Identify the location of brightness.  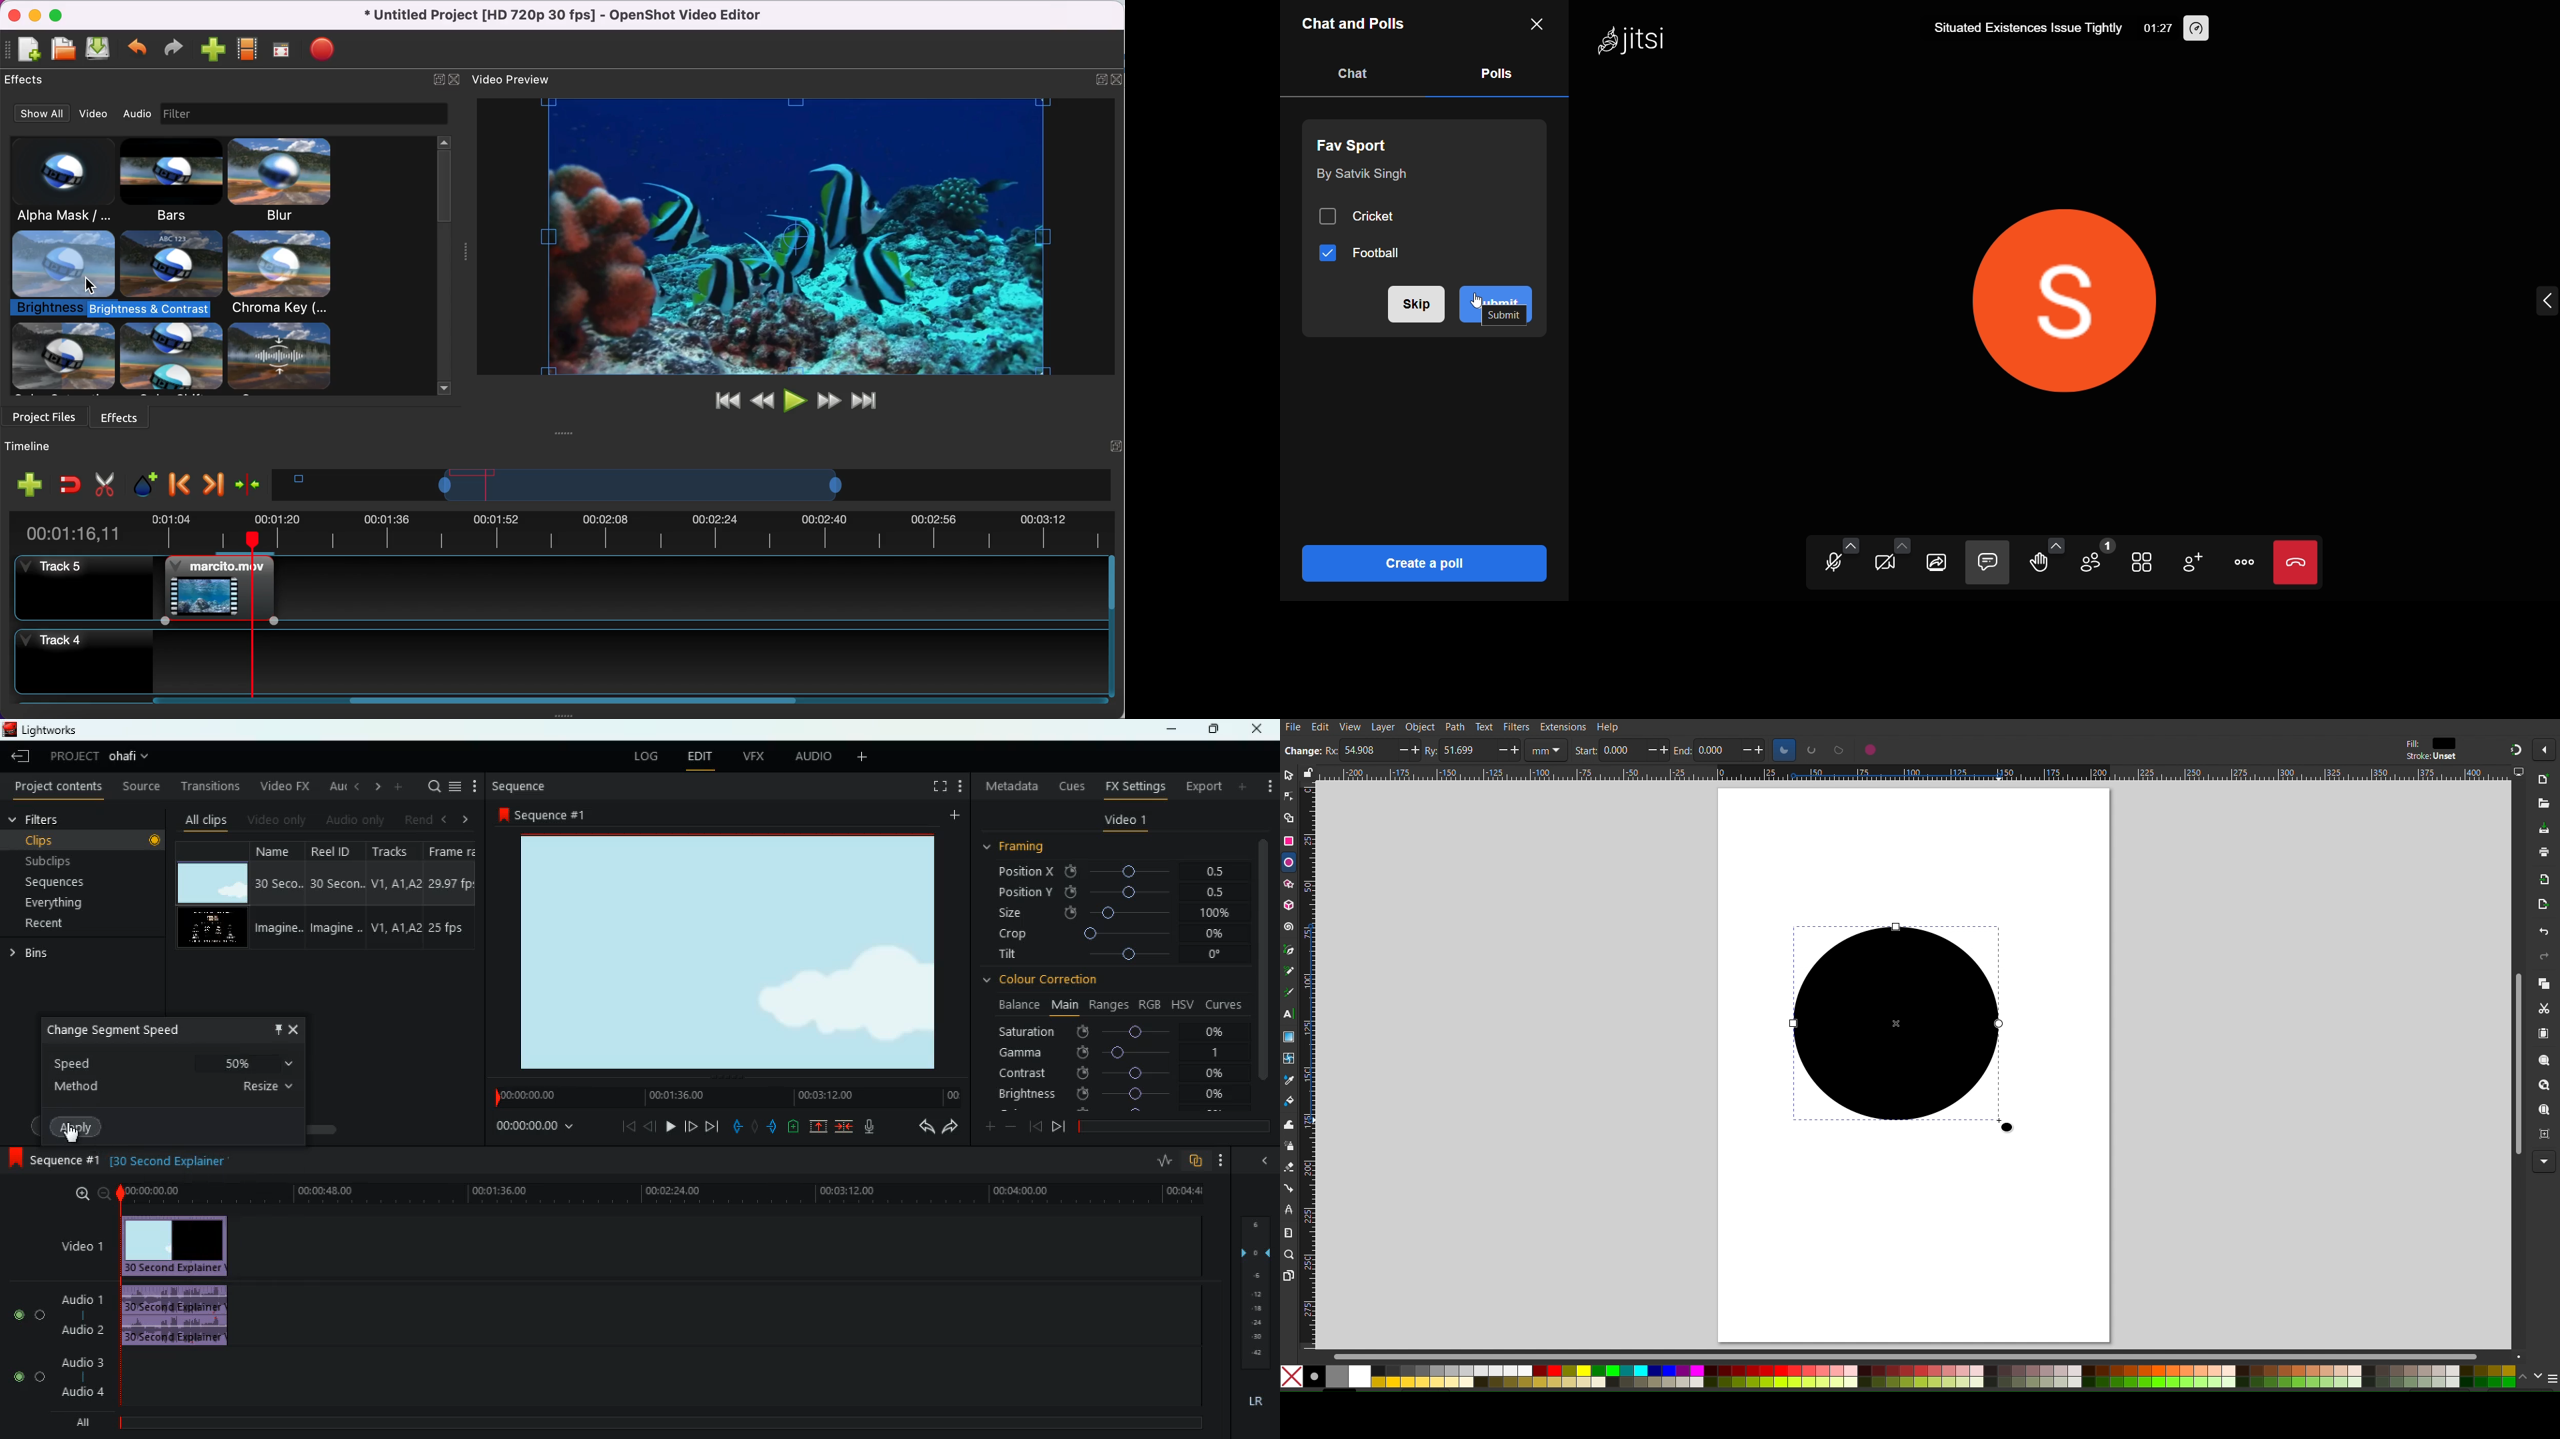
(1110, 1093).